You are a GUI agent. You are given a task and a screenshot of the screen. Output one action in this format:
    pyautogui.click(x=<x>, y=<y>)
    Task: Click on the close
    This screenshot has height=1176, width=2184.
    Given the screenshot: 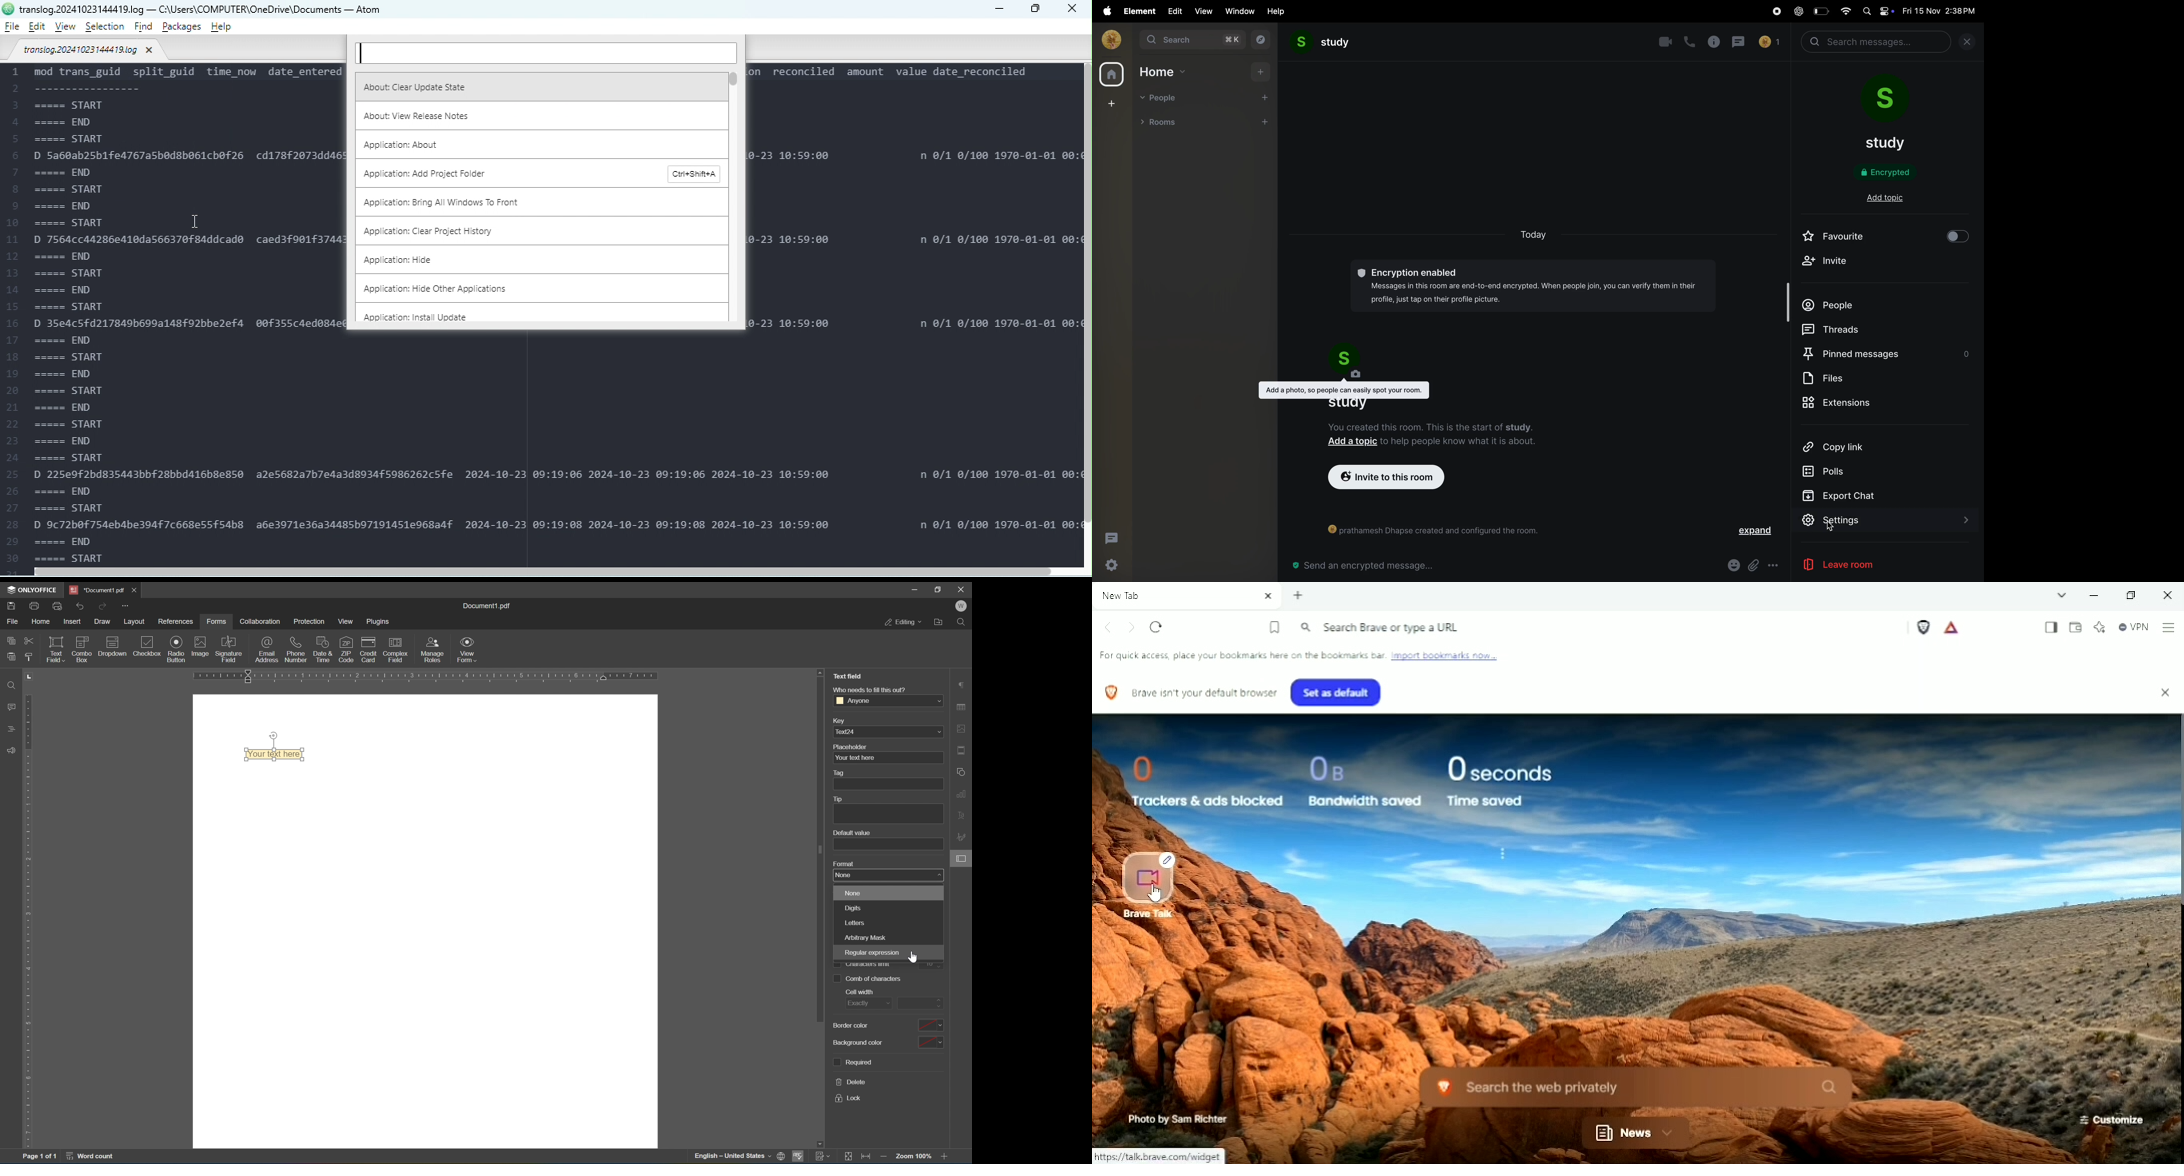 What is the action you would take?
    pyautogui.click(x=133, y=590)
    